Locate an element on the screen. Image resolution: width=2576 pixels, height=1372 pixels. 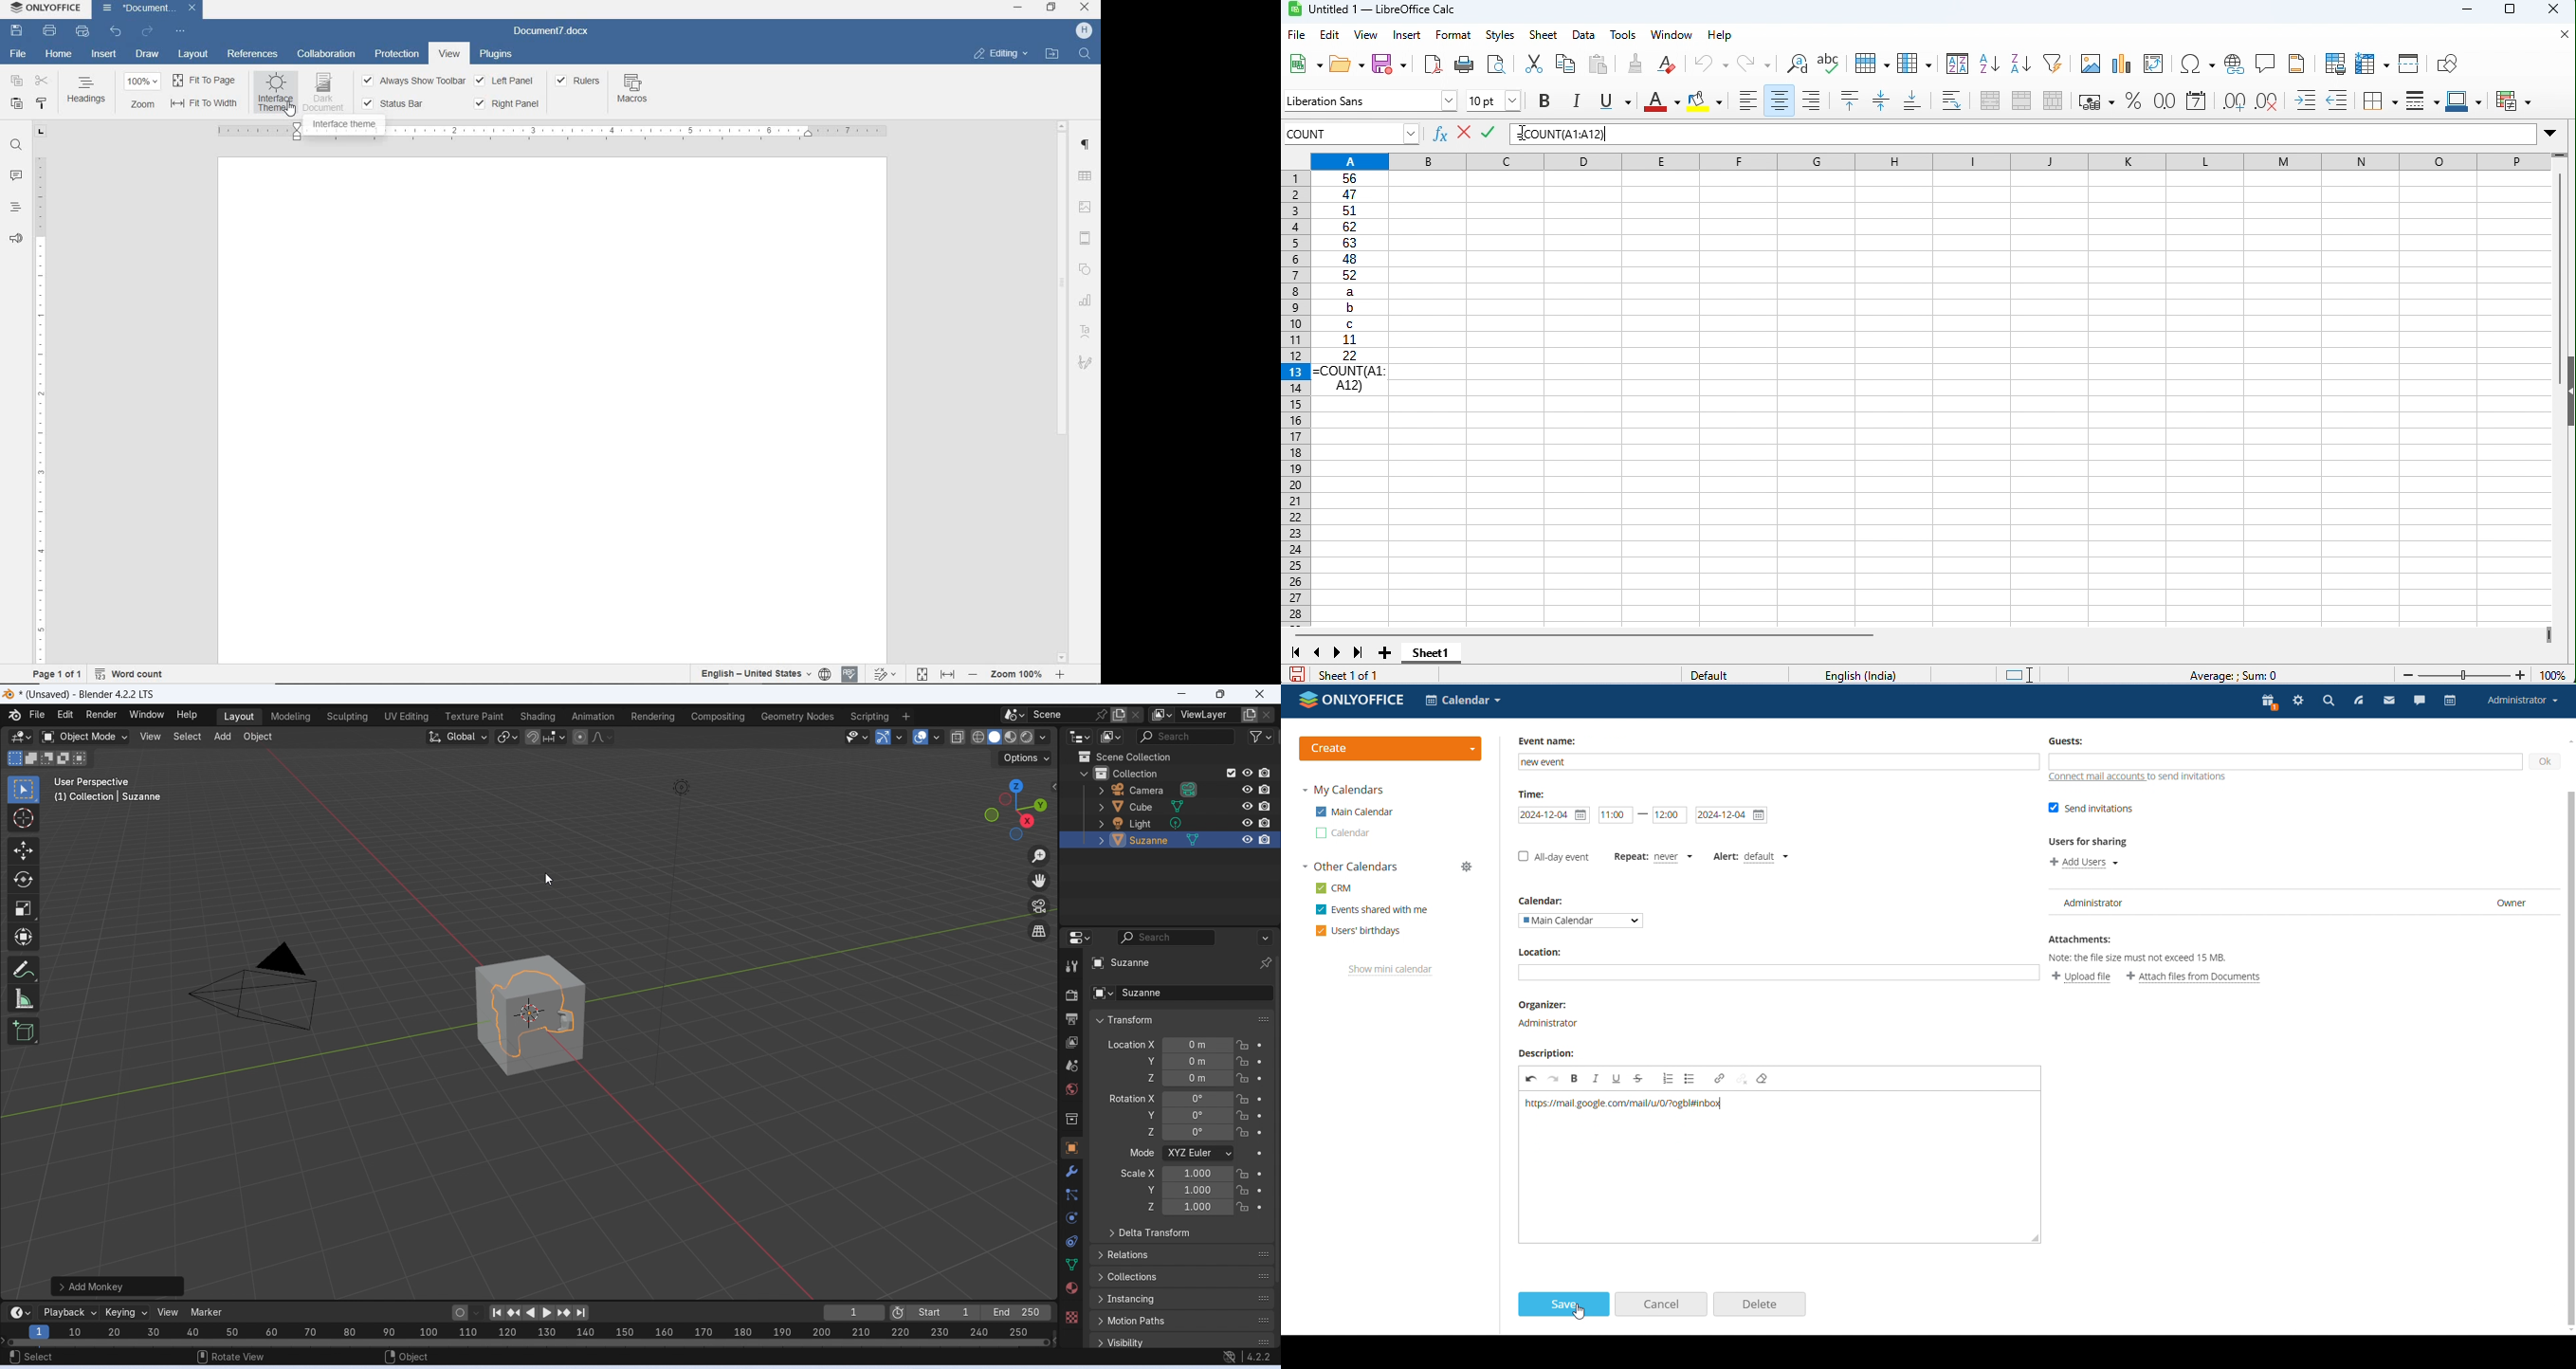
FIT TO PAGE is located at coordinates (205, 80).